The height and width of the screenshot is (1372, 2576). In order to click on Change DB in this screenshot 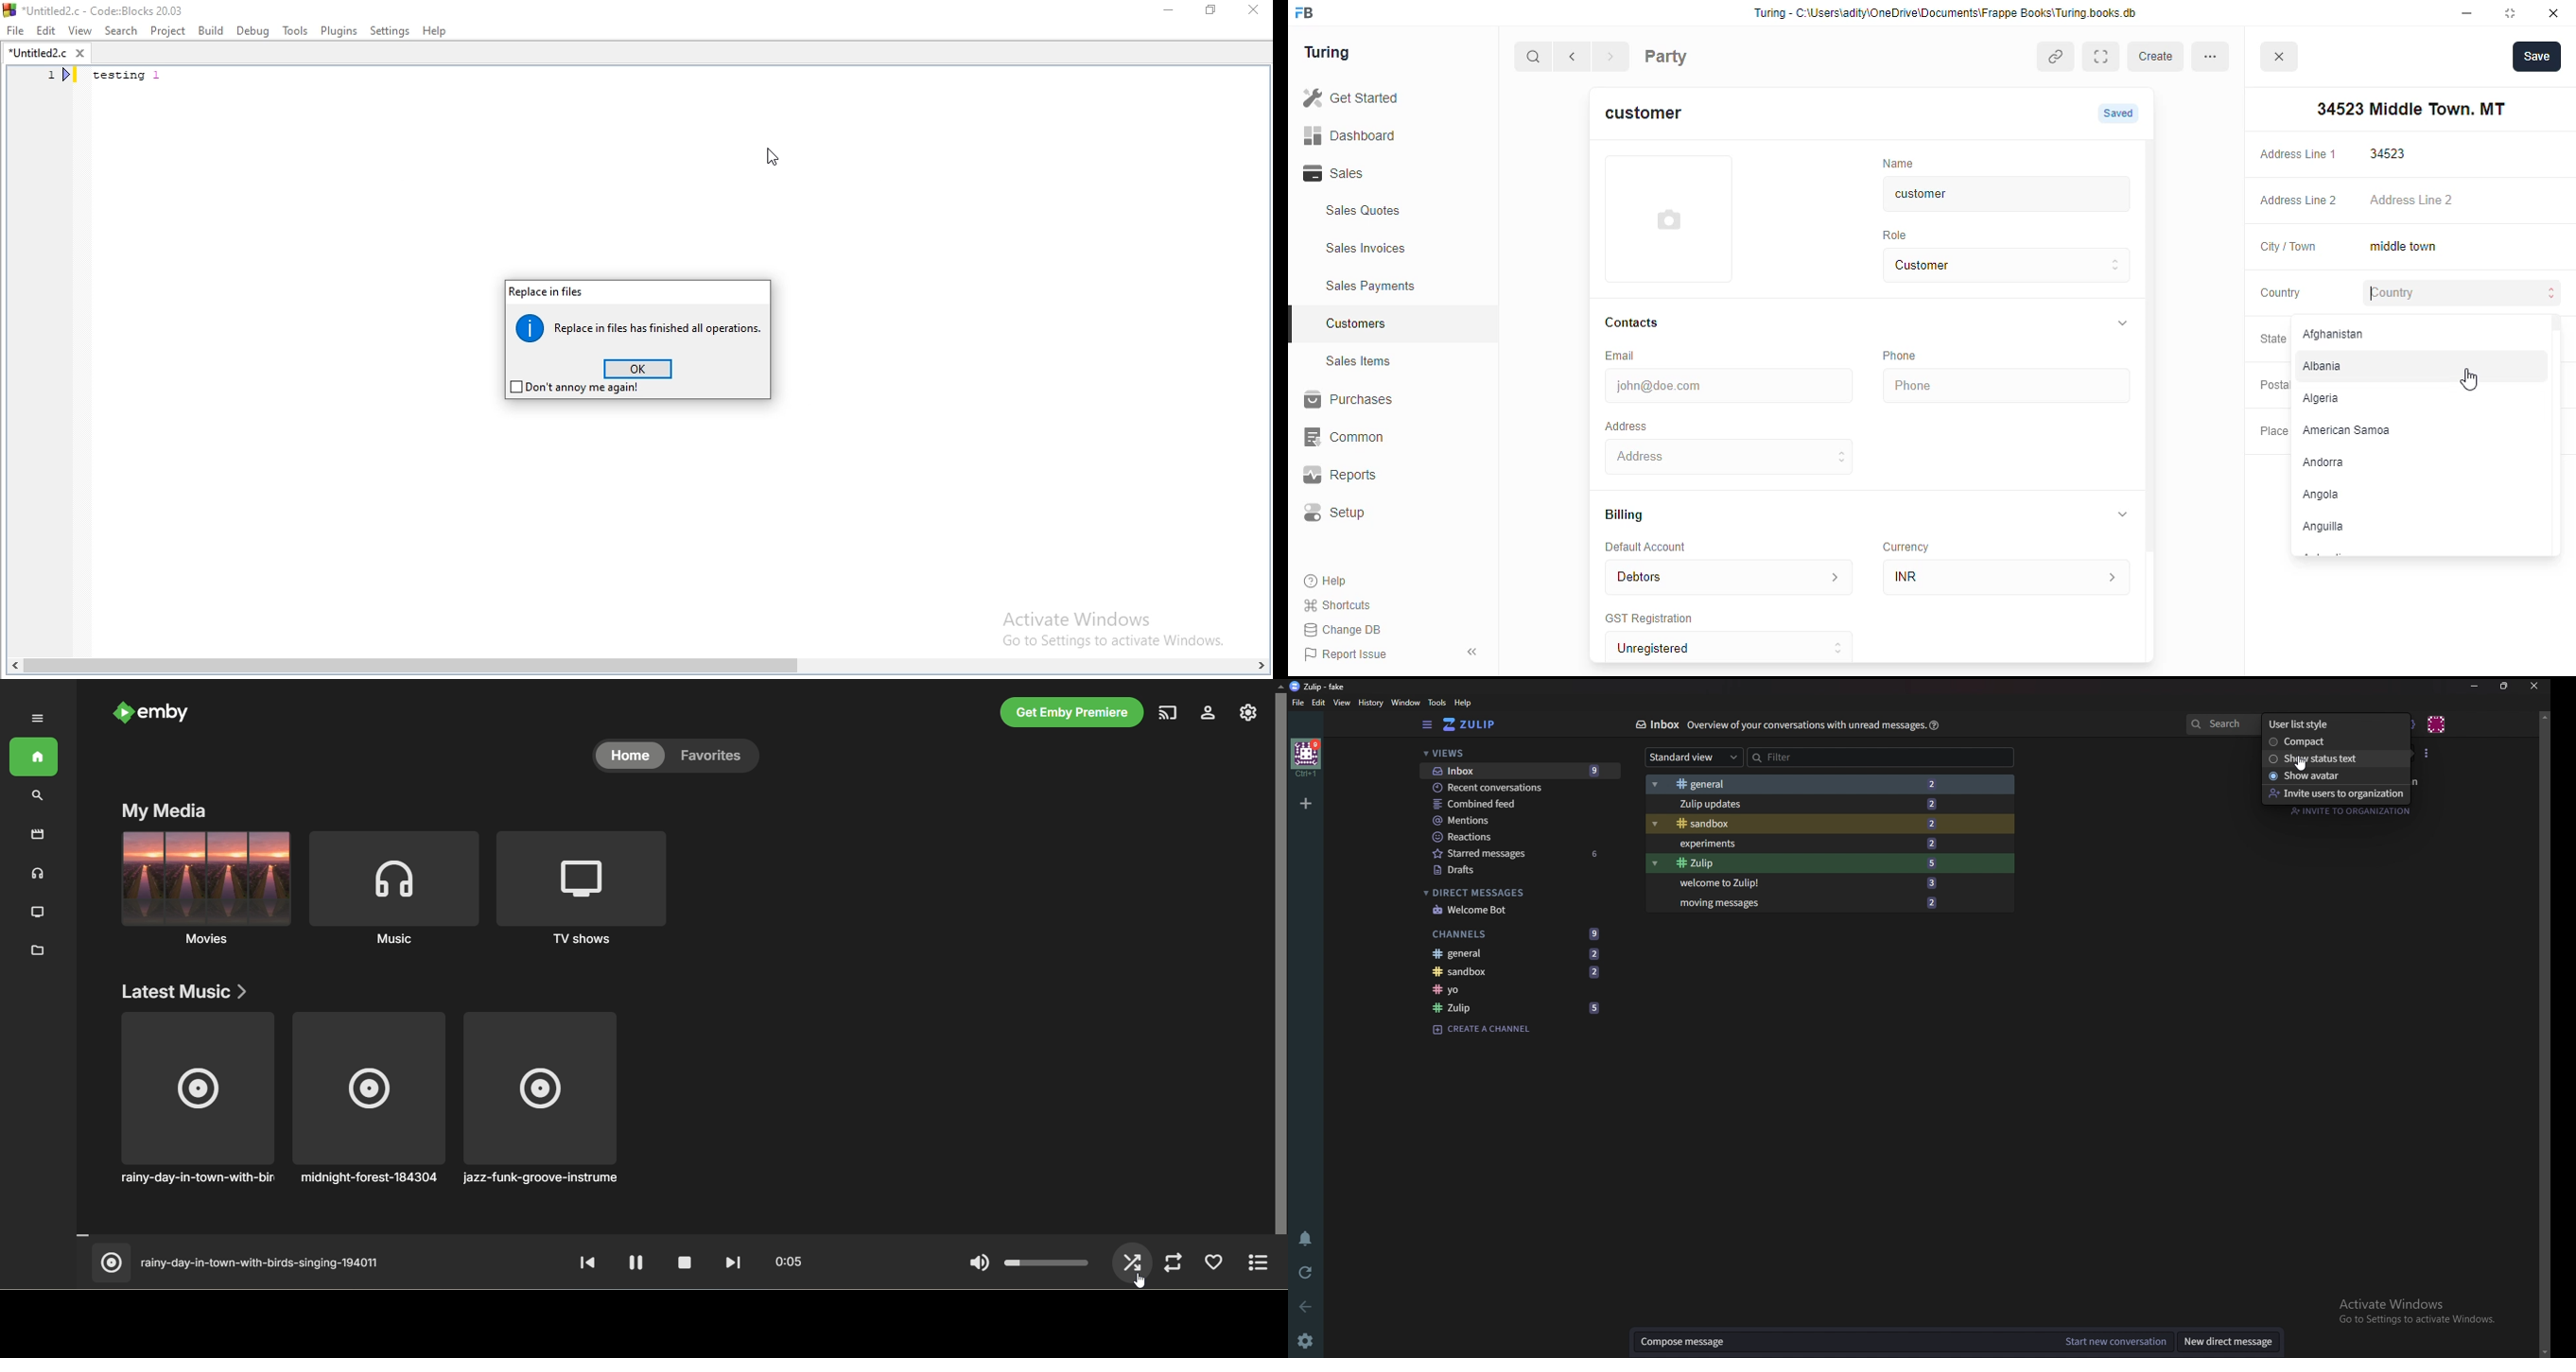, I will do `click(1346, 630)`.